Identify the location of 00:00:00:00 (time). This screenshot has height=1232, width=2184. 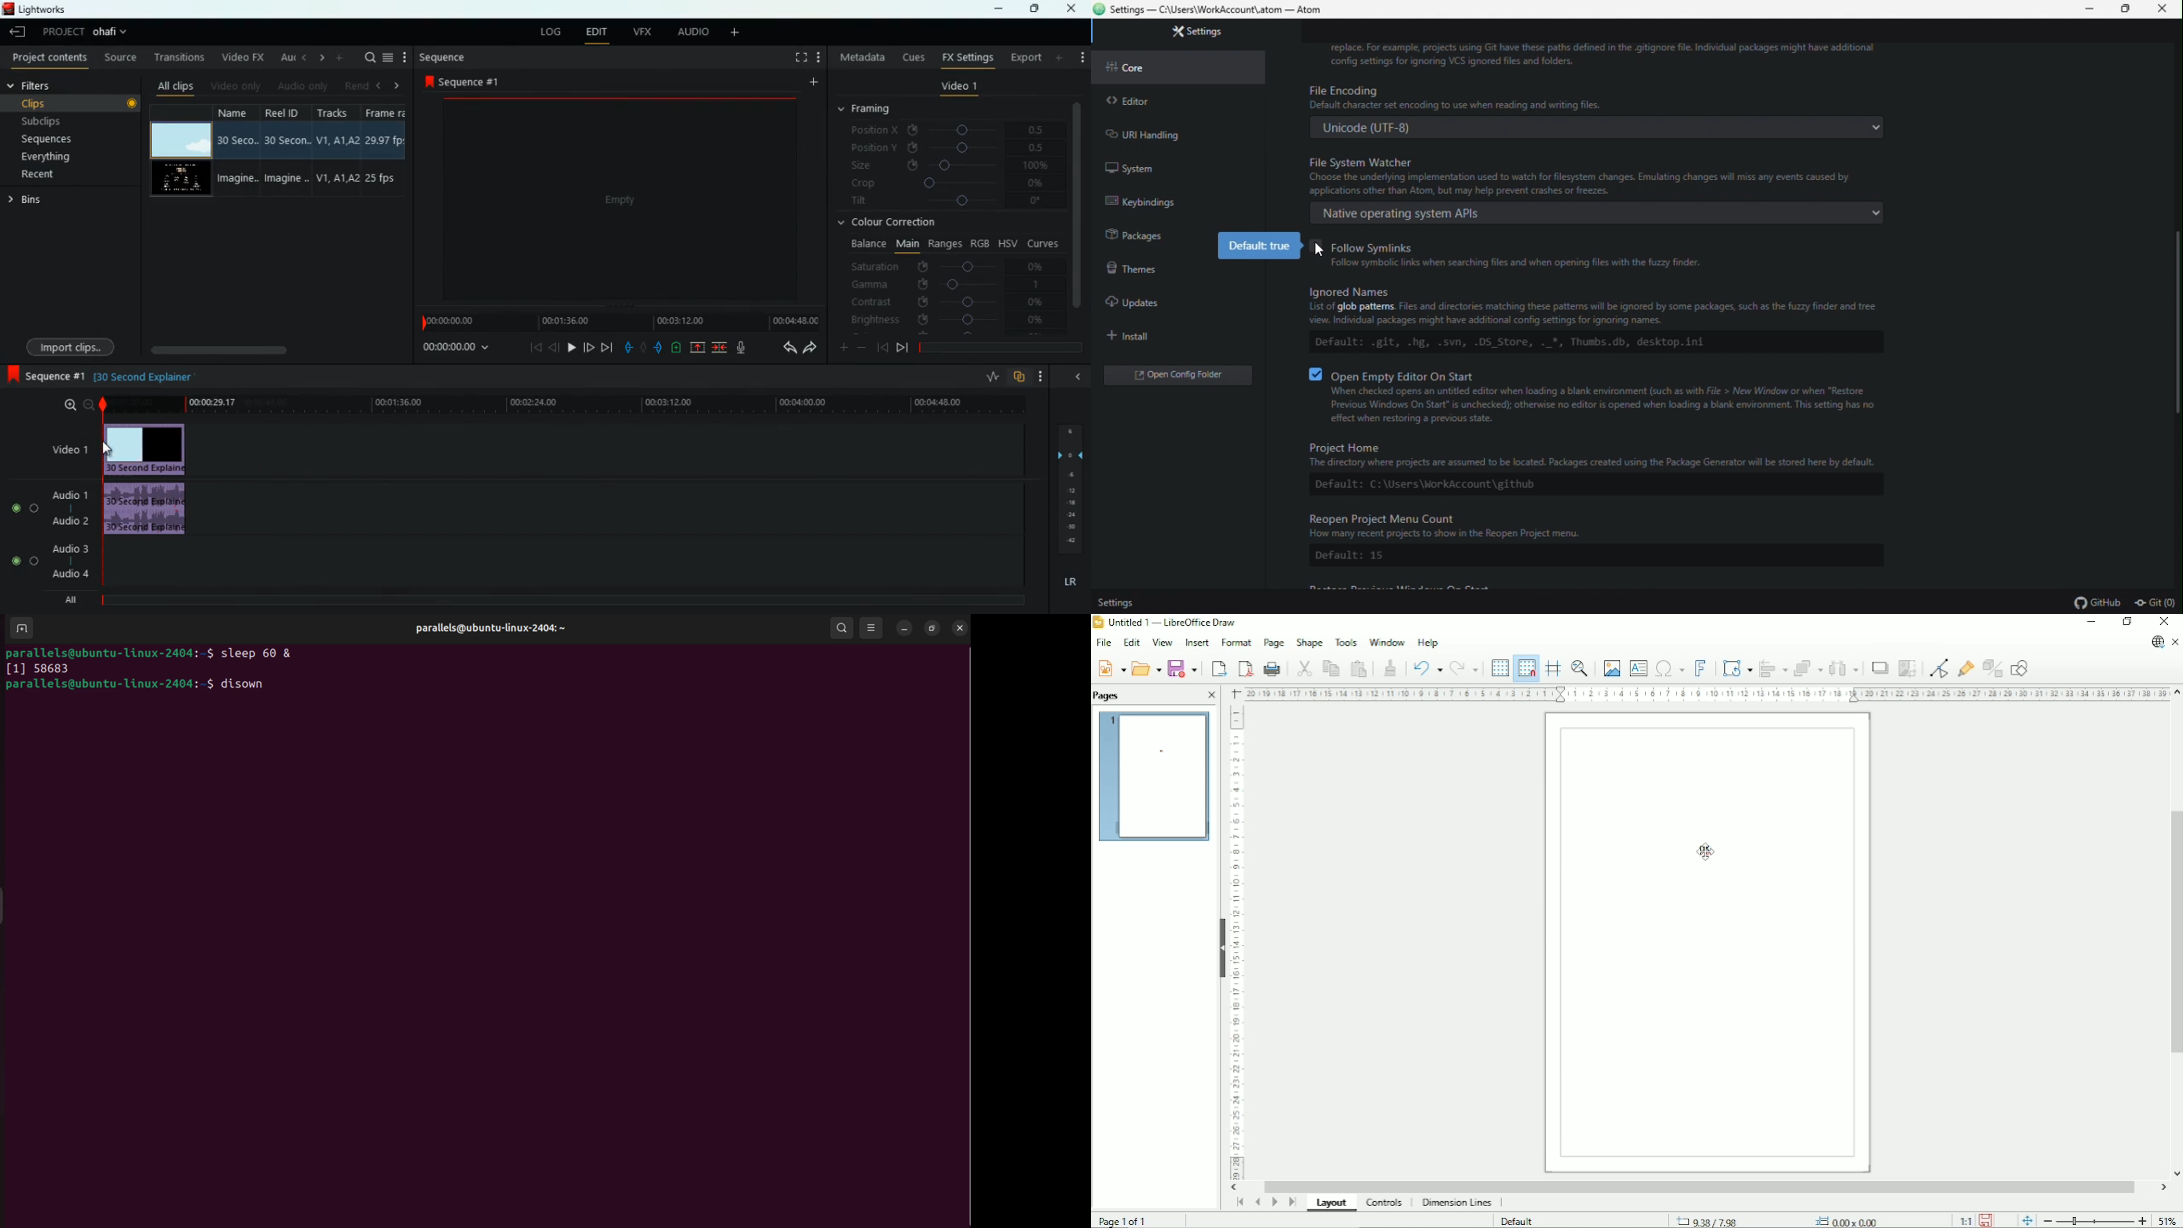
(459, 348).